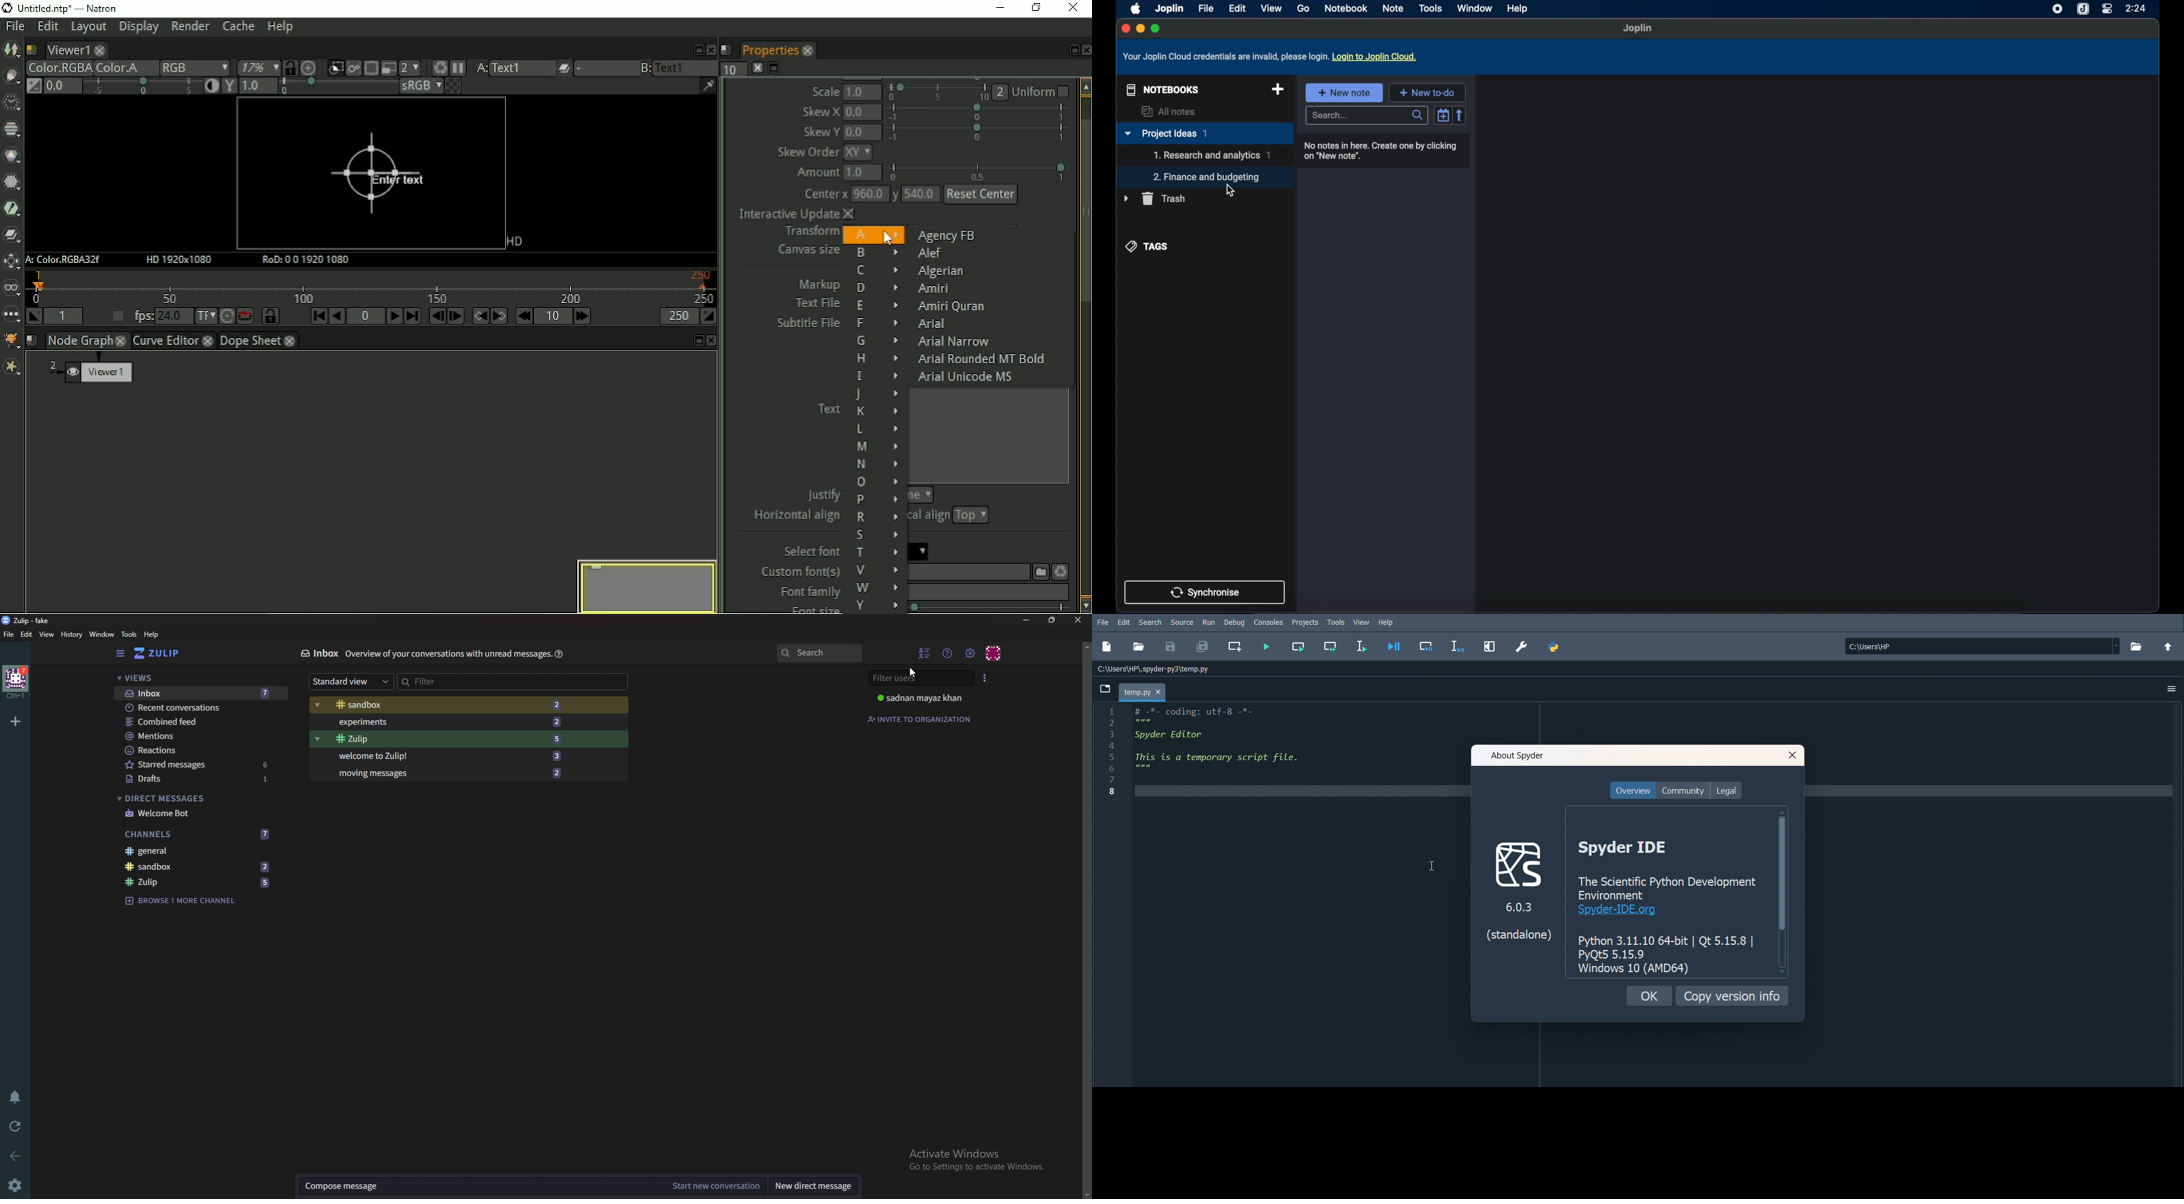 The width and height of the screenshot is (2184, 1204). Describe the element at coordinates (482, 1187) in the screenshot. I see `Compose message` at that location.